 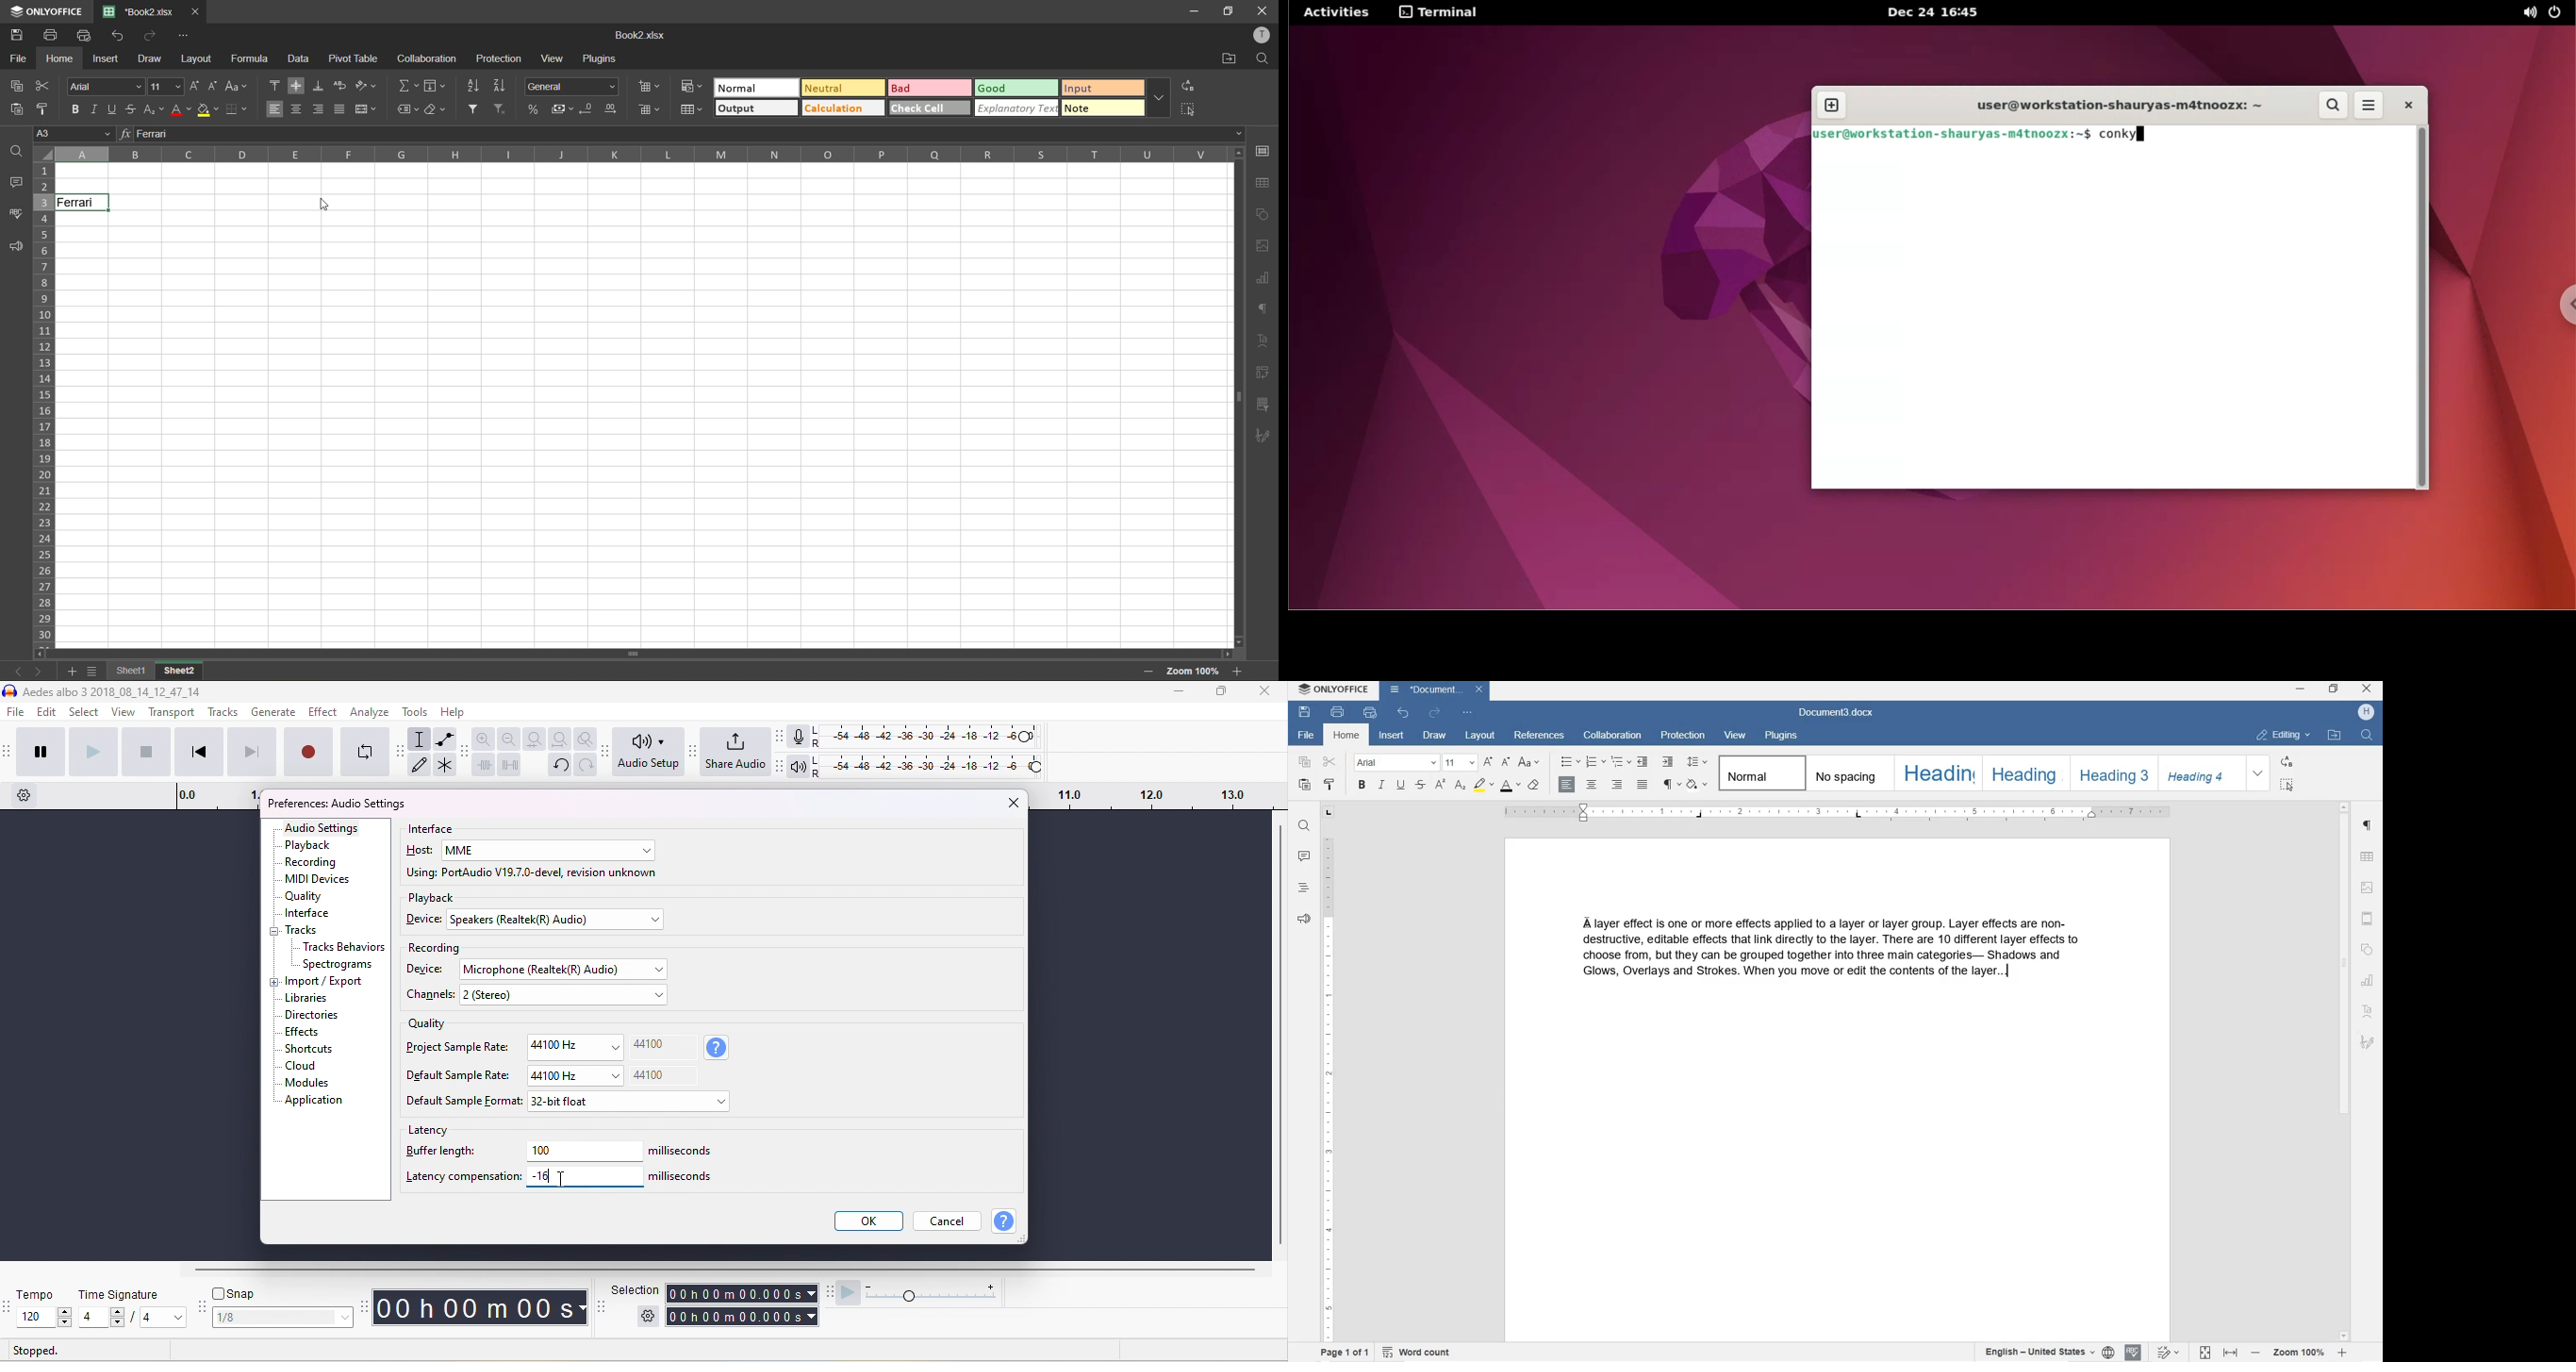 What do you see at coordinates (274, 109) in the screenshot?
I see `align left` at bounding box center [274, 109].